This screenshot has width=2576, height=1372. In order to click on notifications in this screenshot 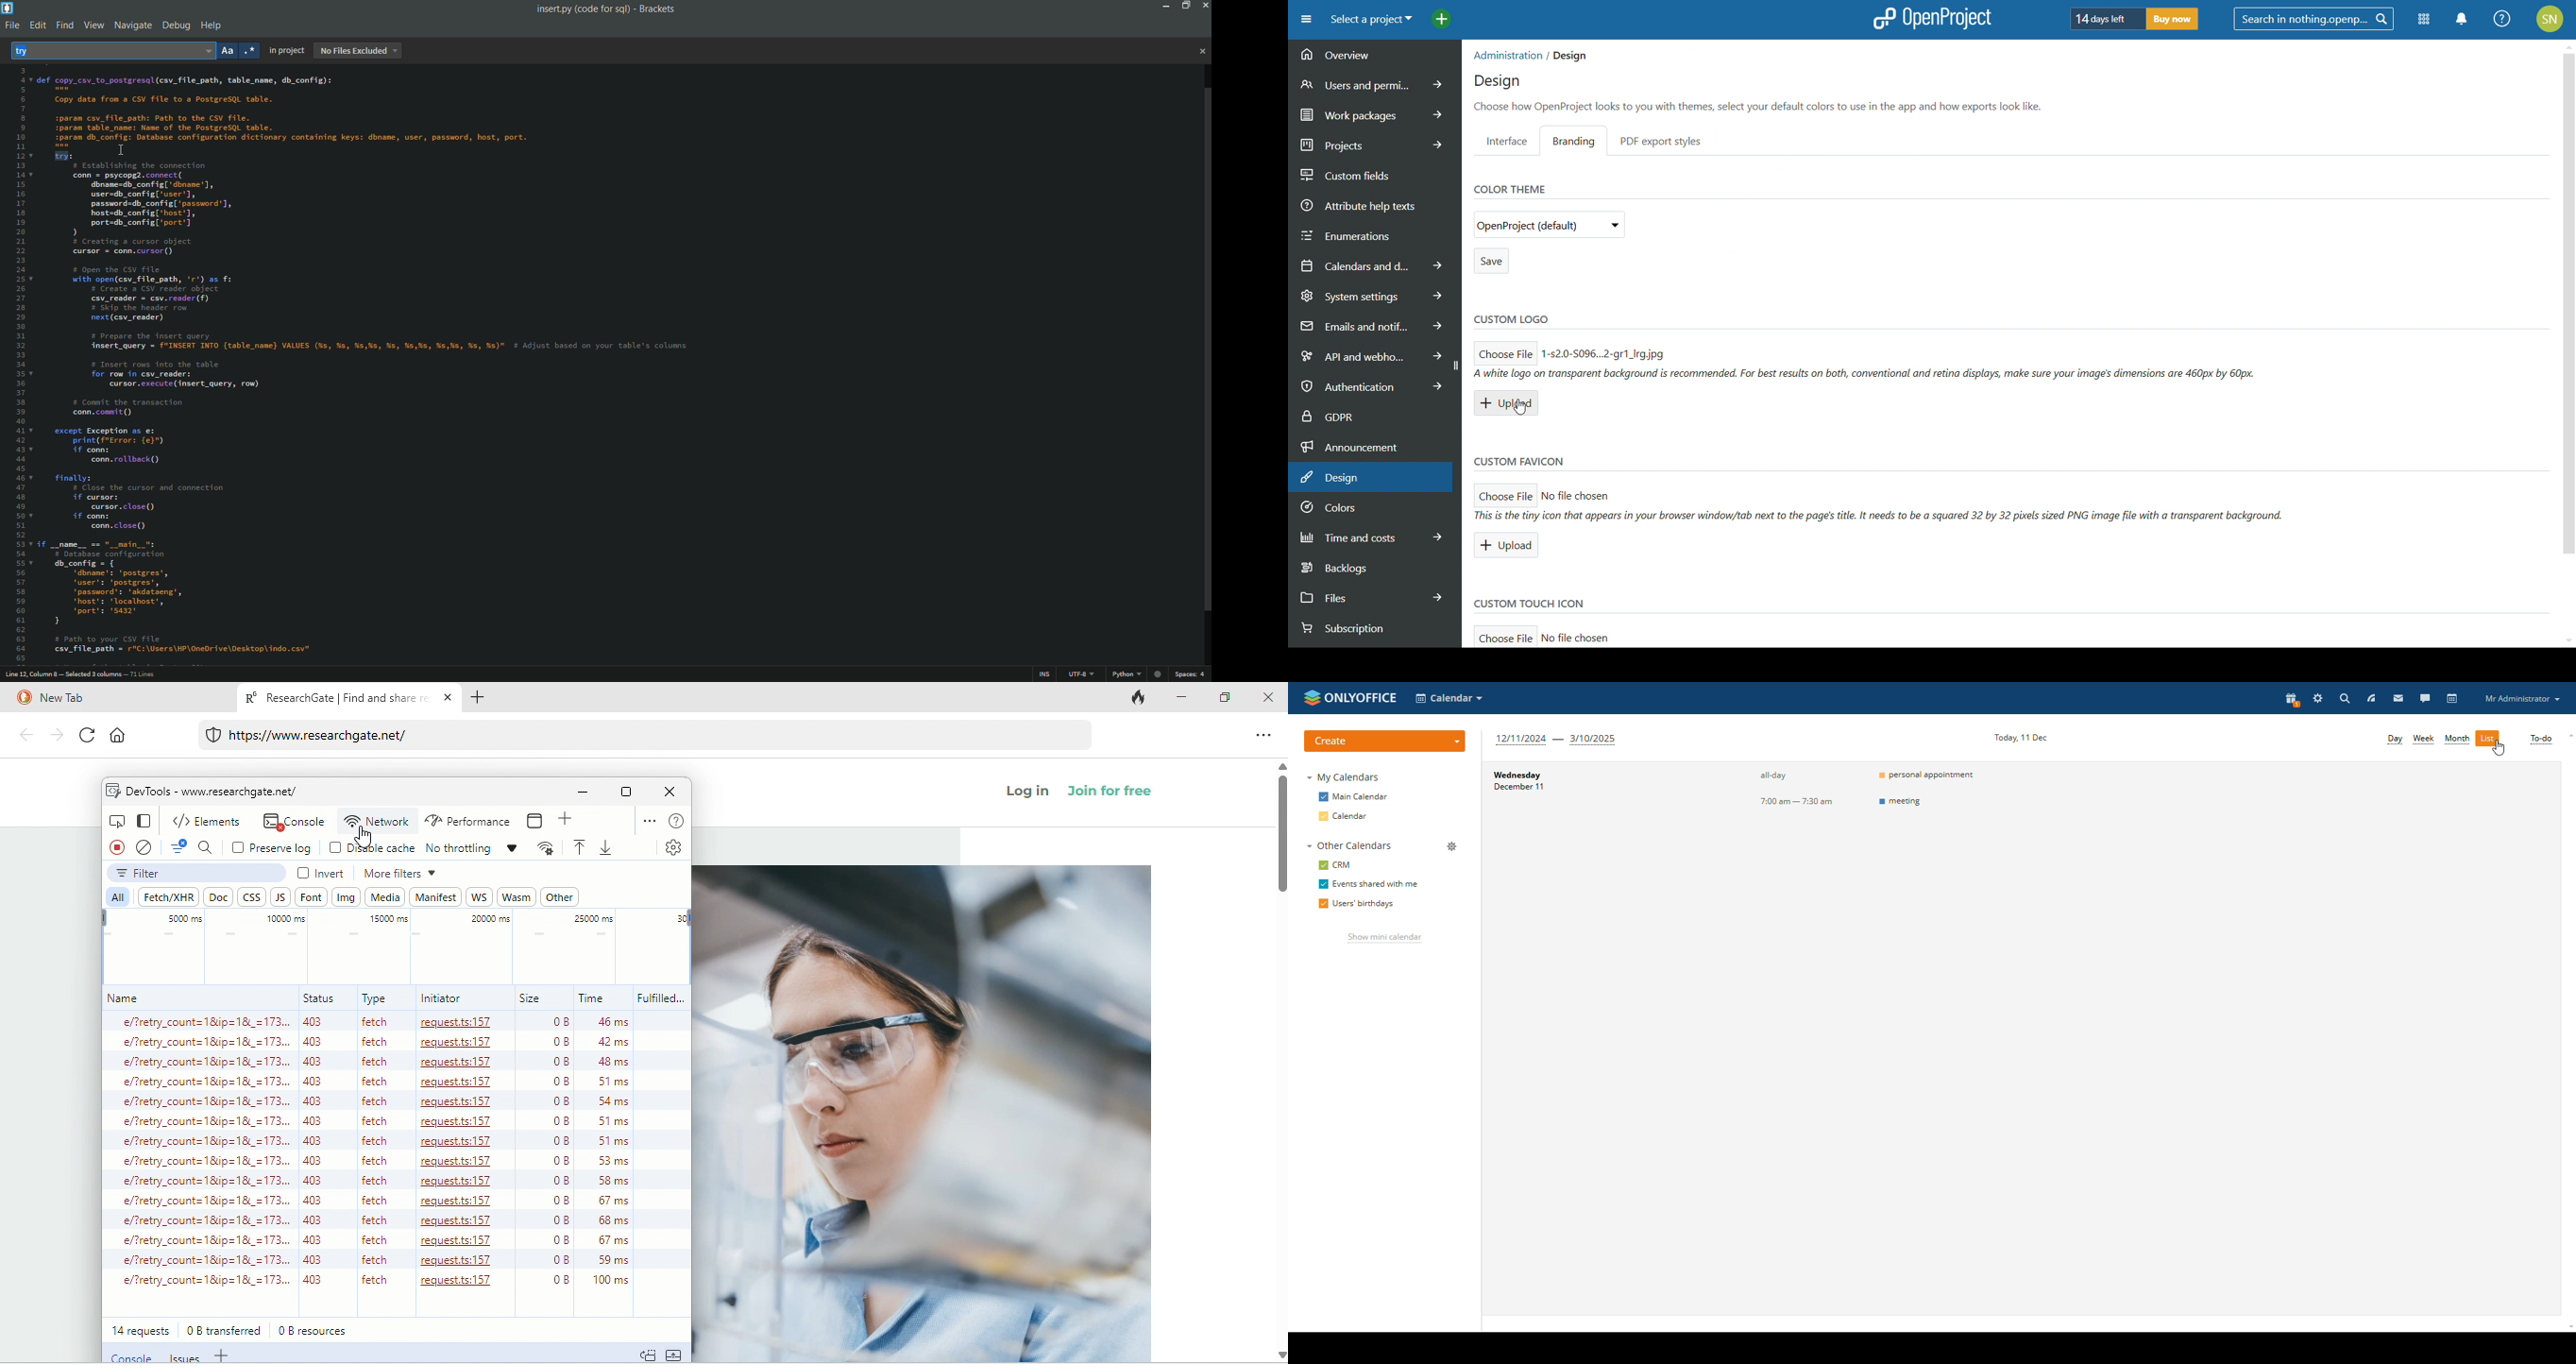, I will do `click(2463, 19)`.